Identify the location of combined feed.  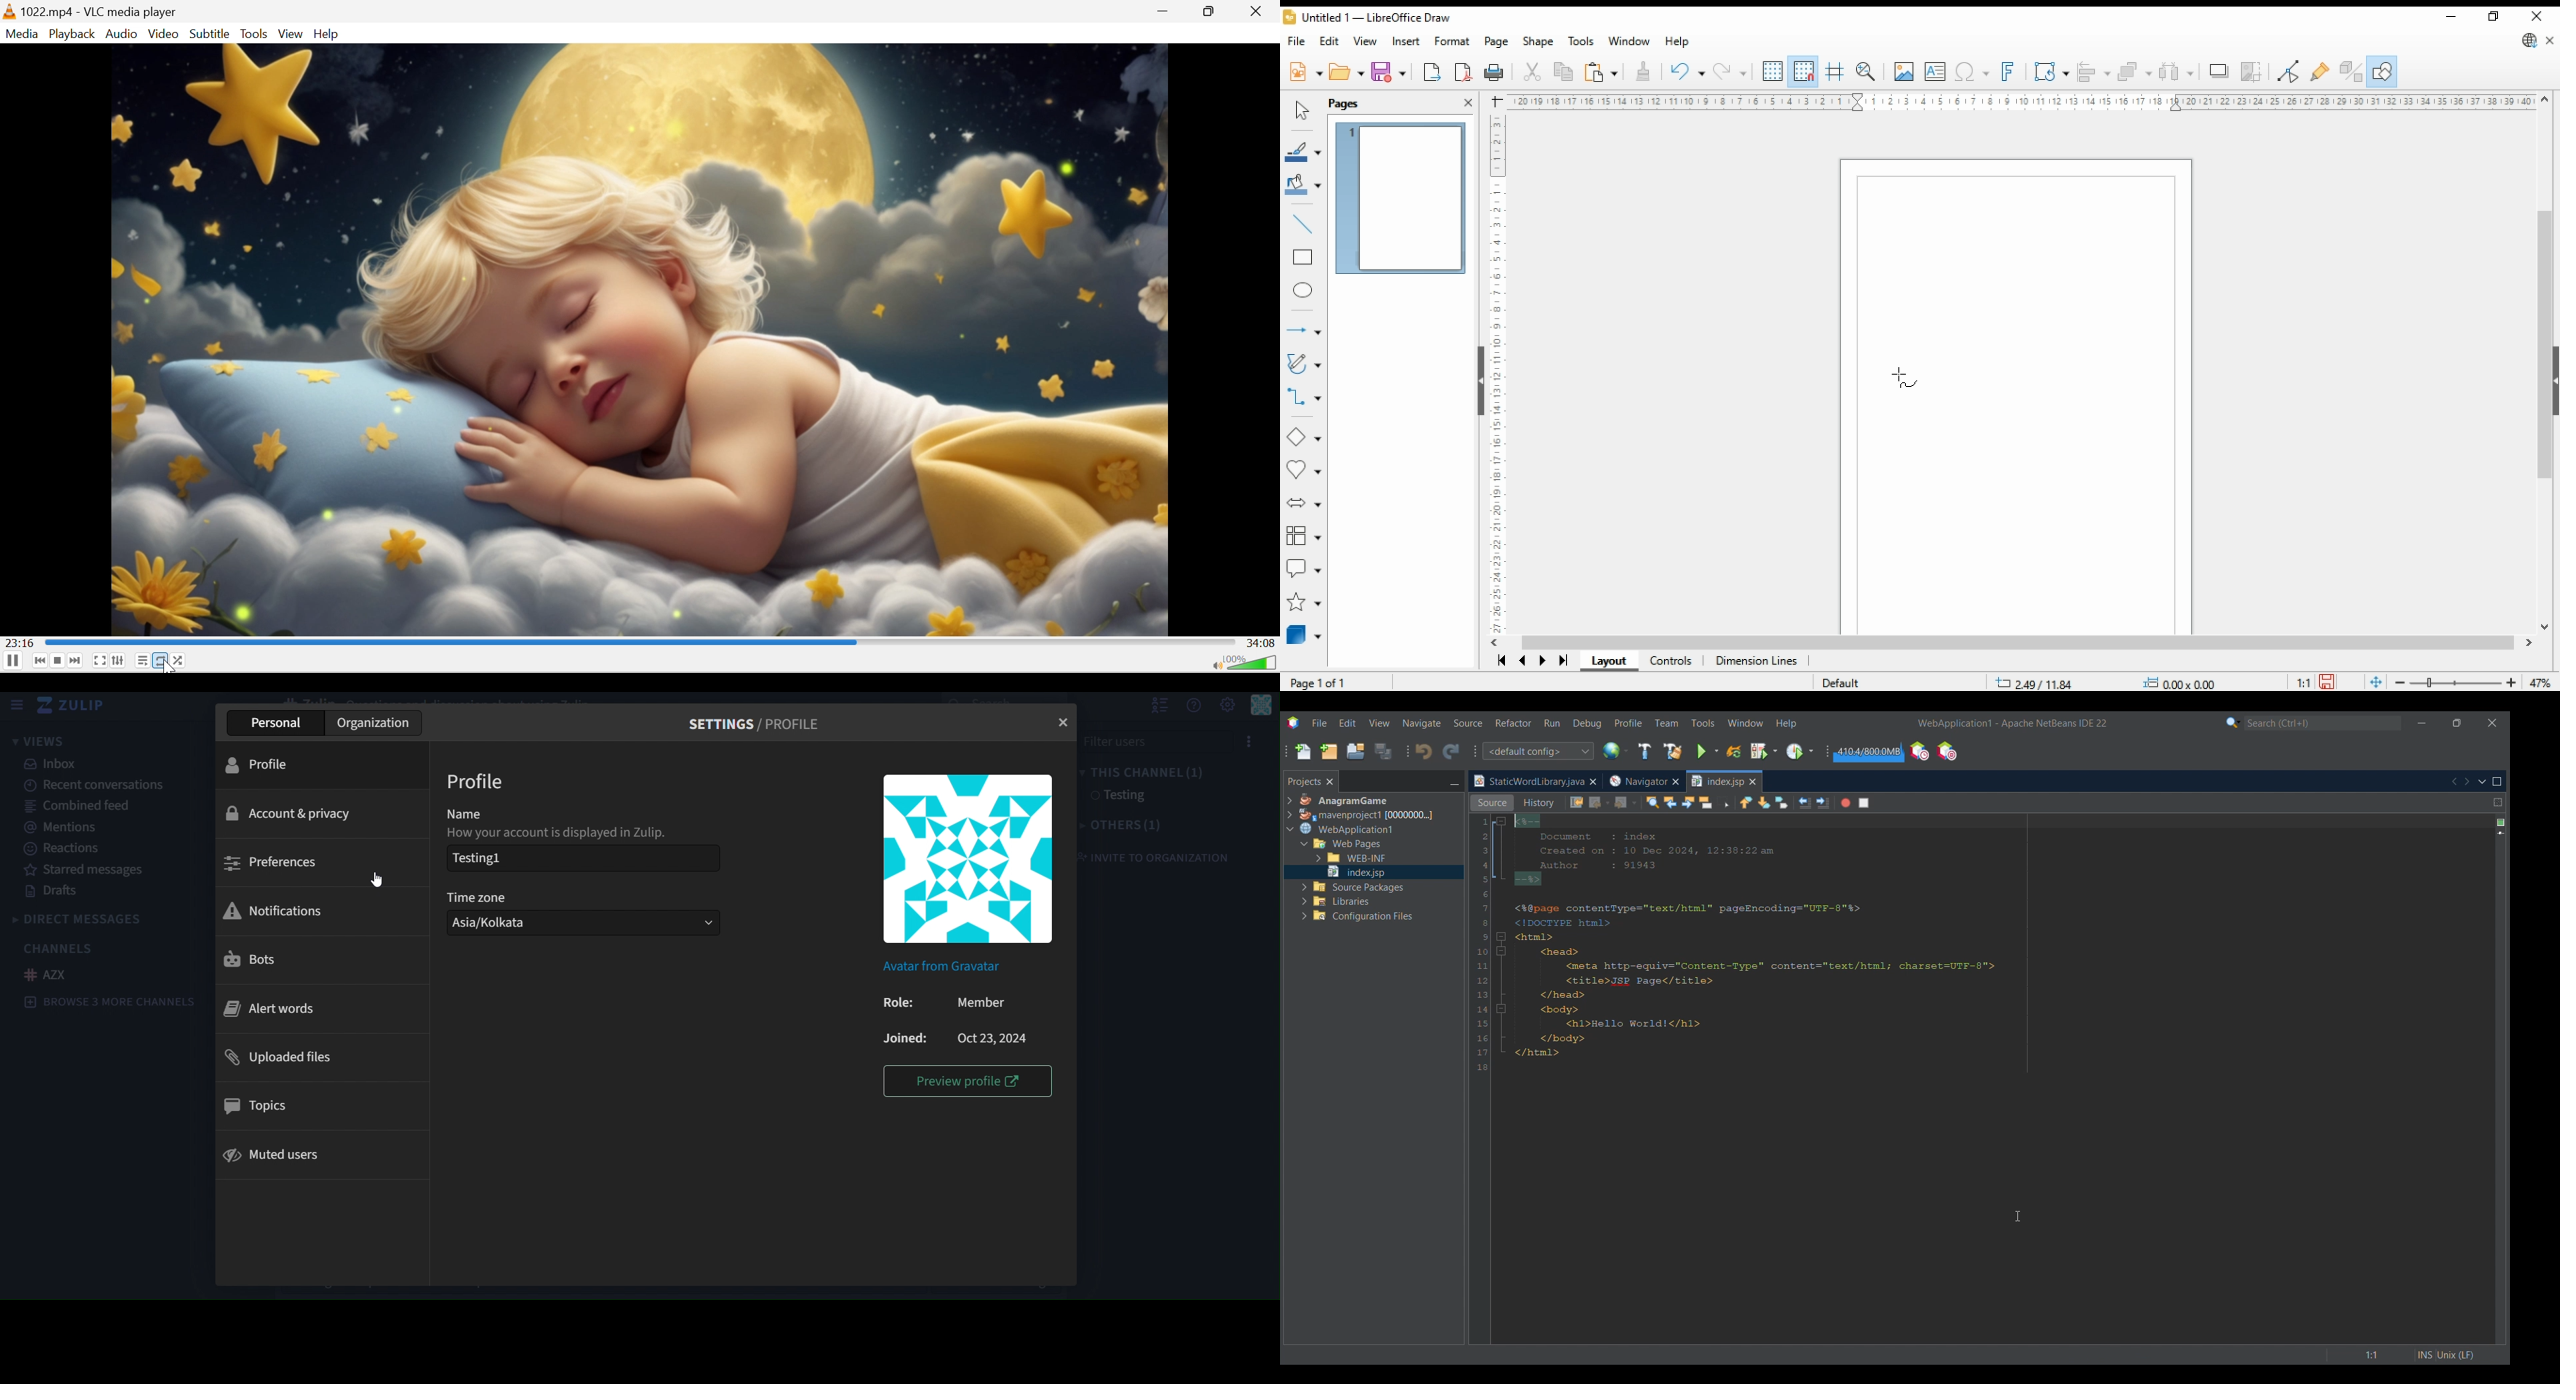
(79, 804).